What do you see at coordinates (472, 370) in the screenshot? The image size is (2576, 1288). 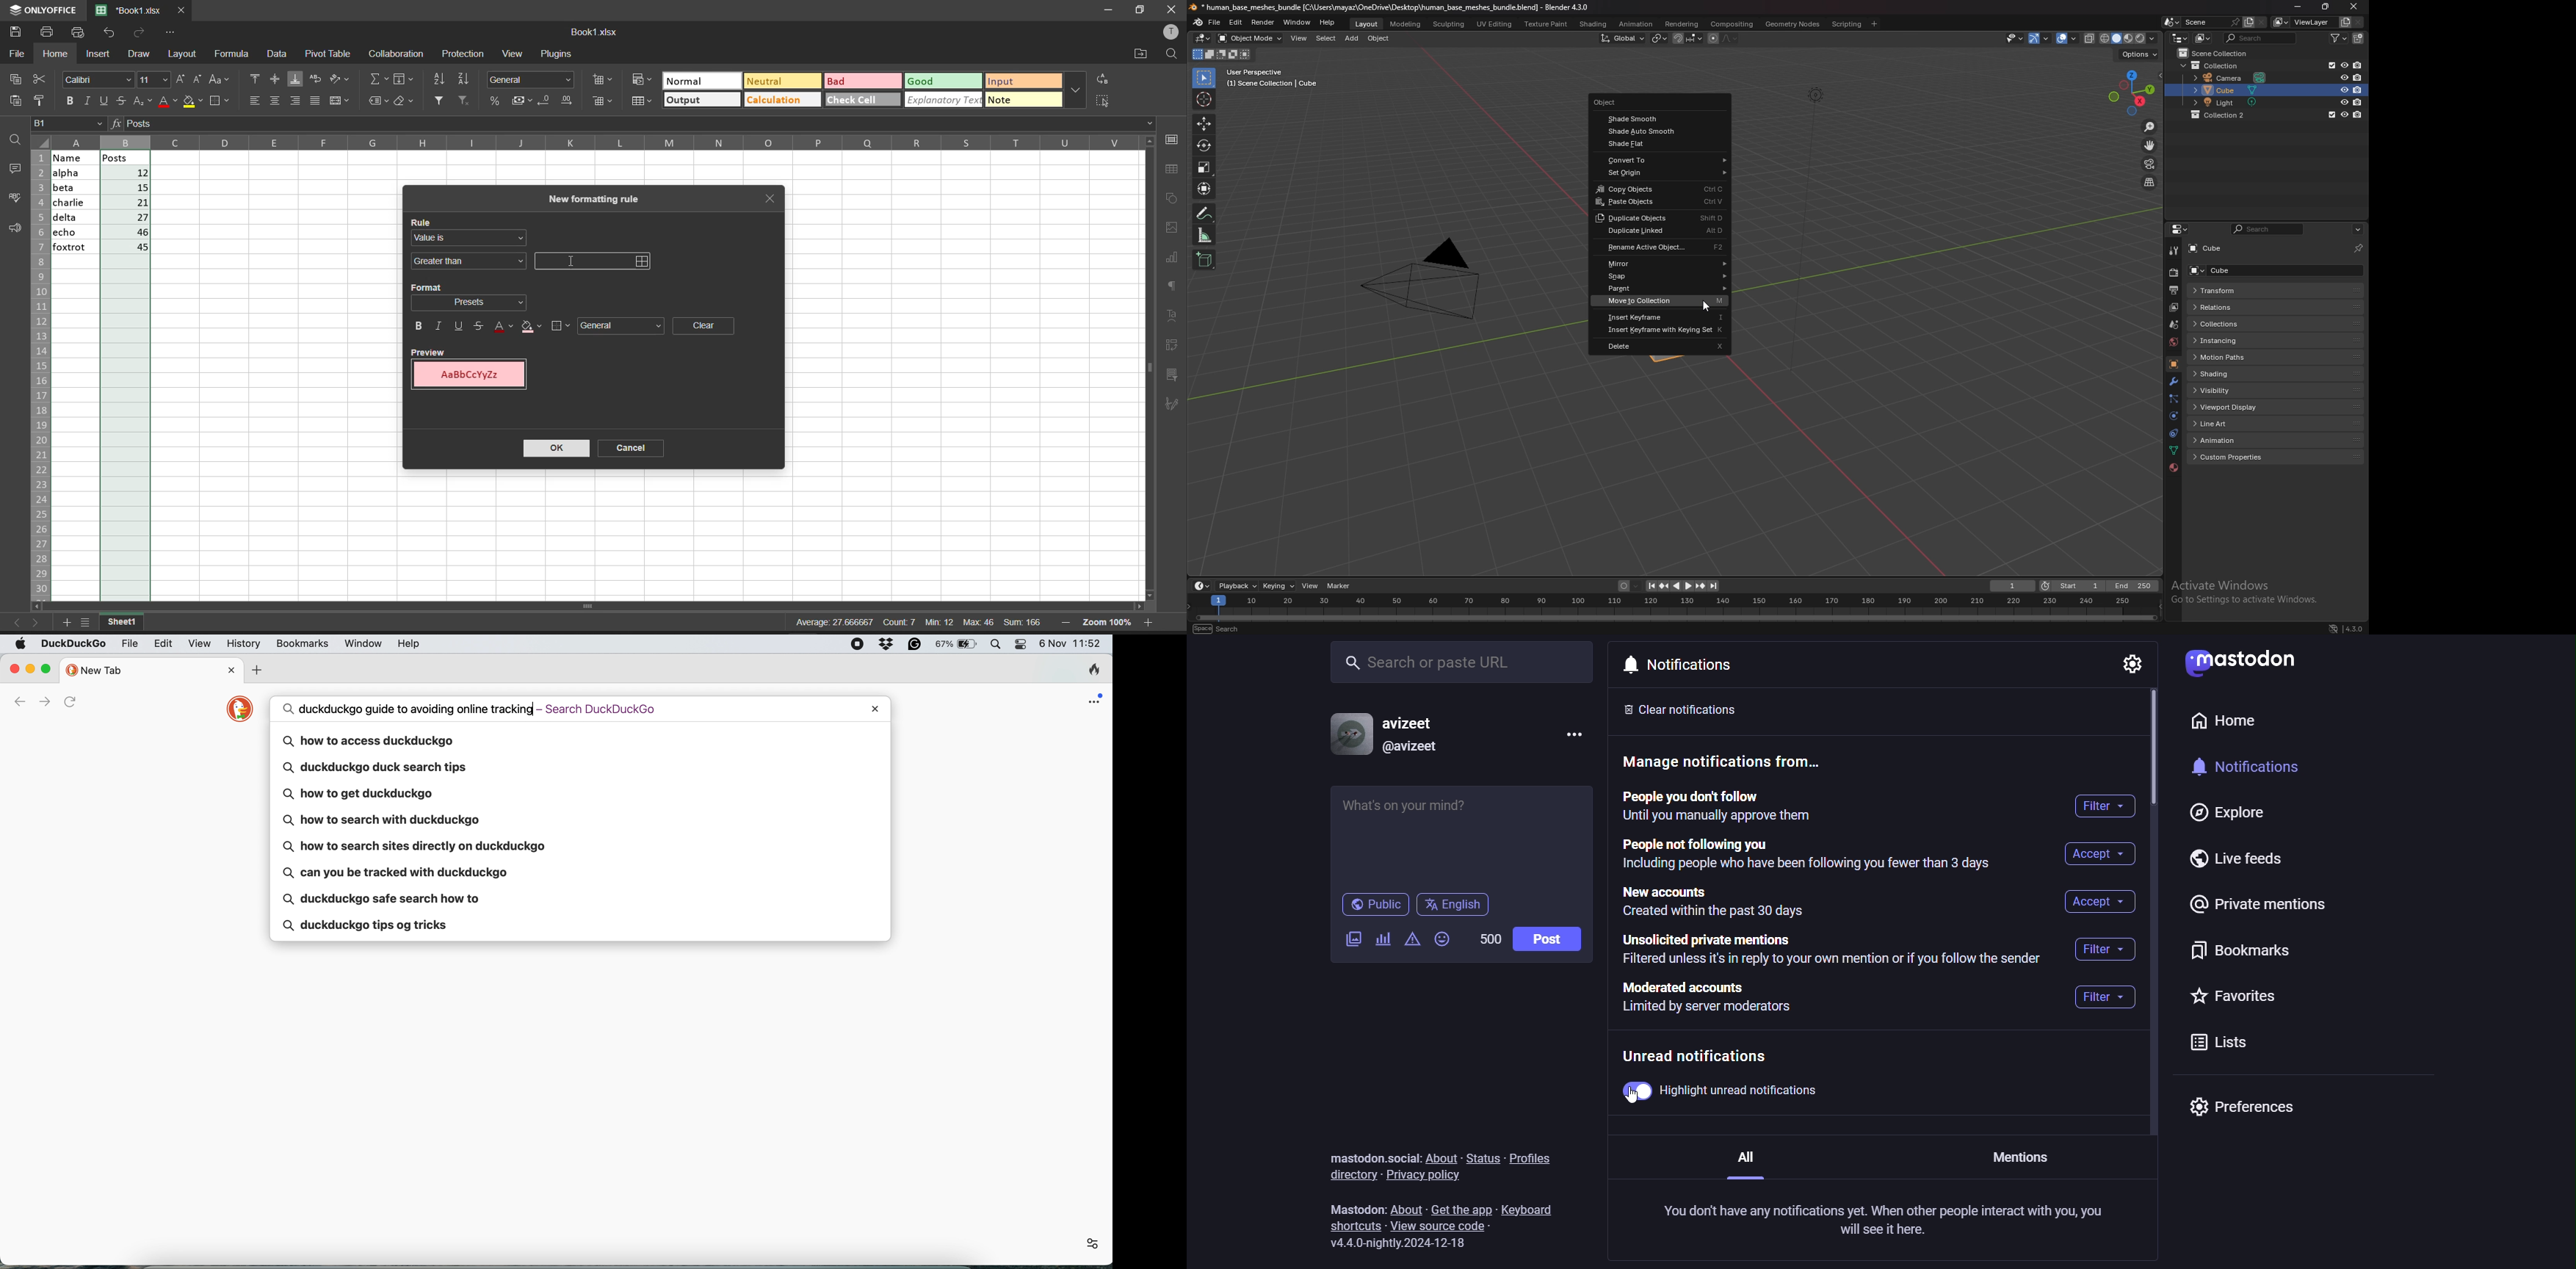 I see `preview` at bounding box center [472, 370].